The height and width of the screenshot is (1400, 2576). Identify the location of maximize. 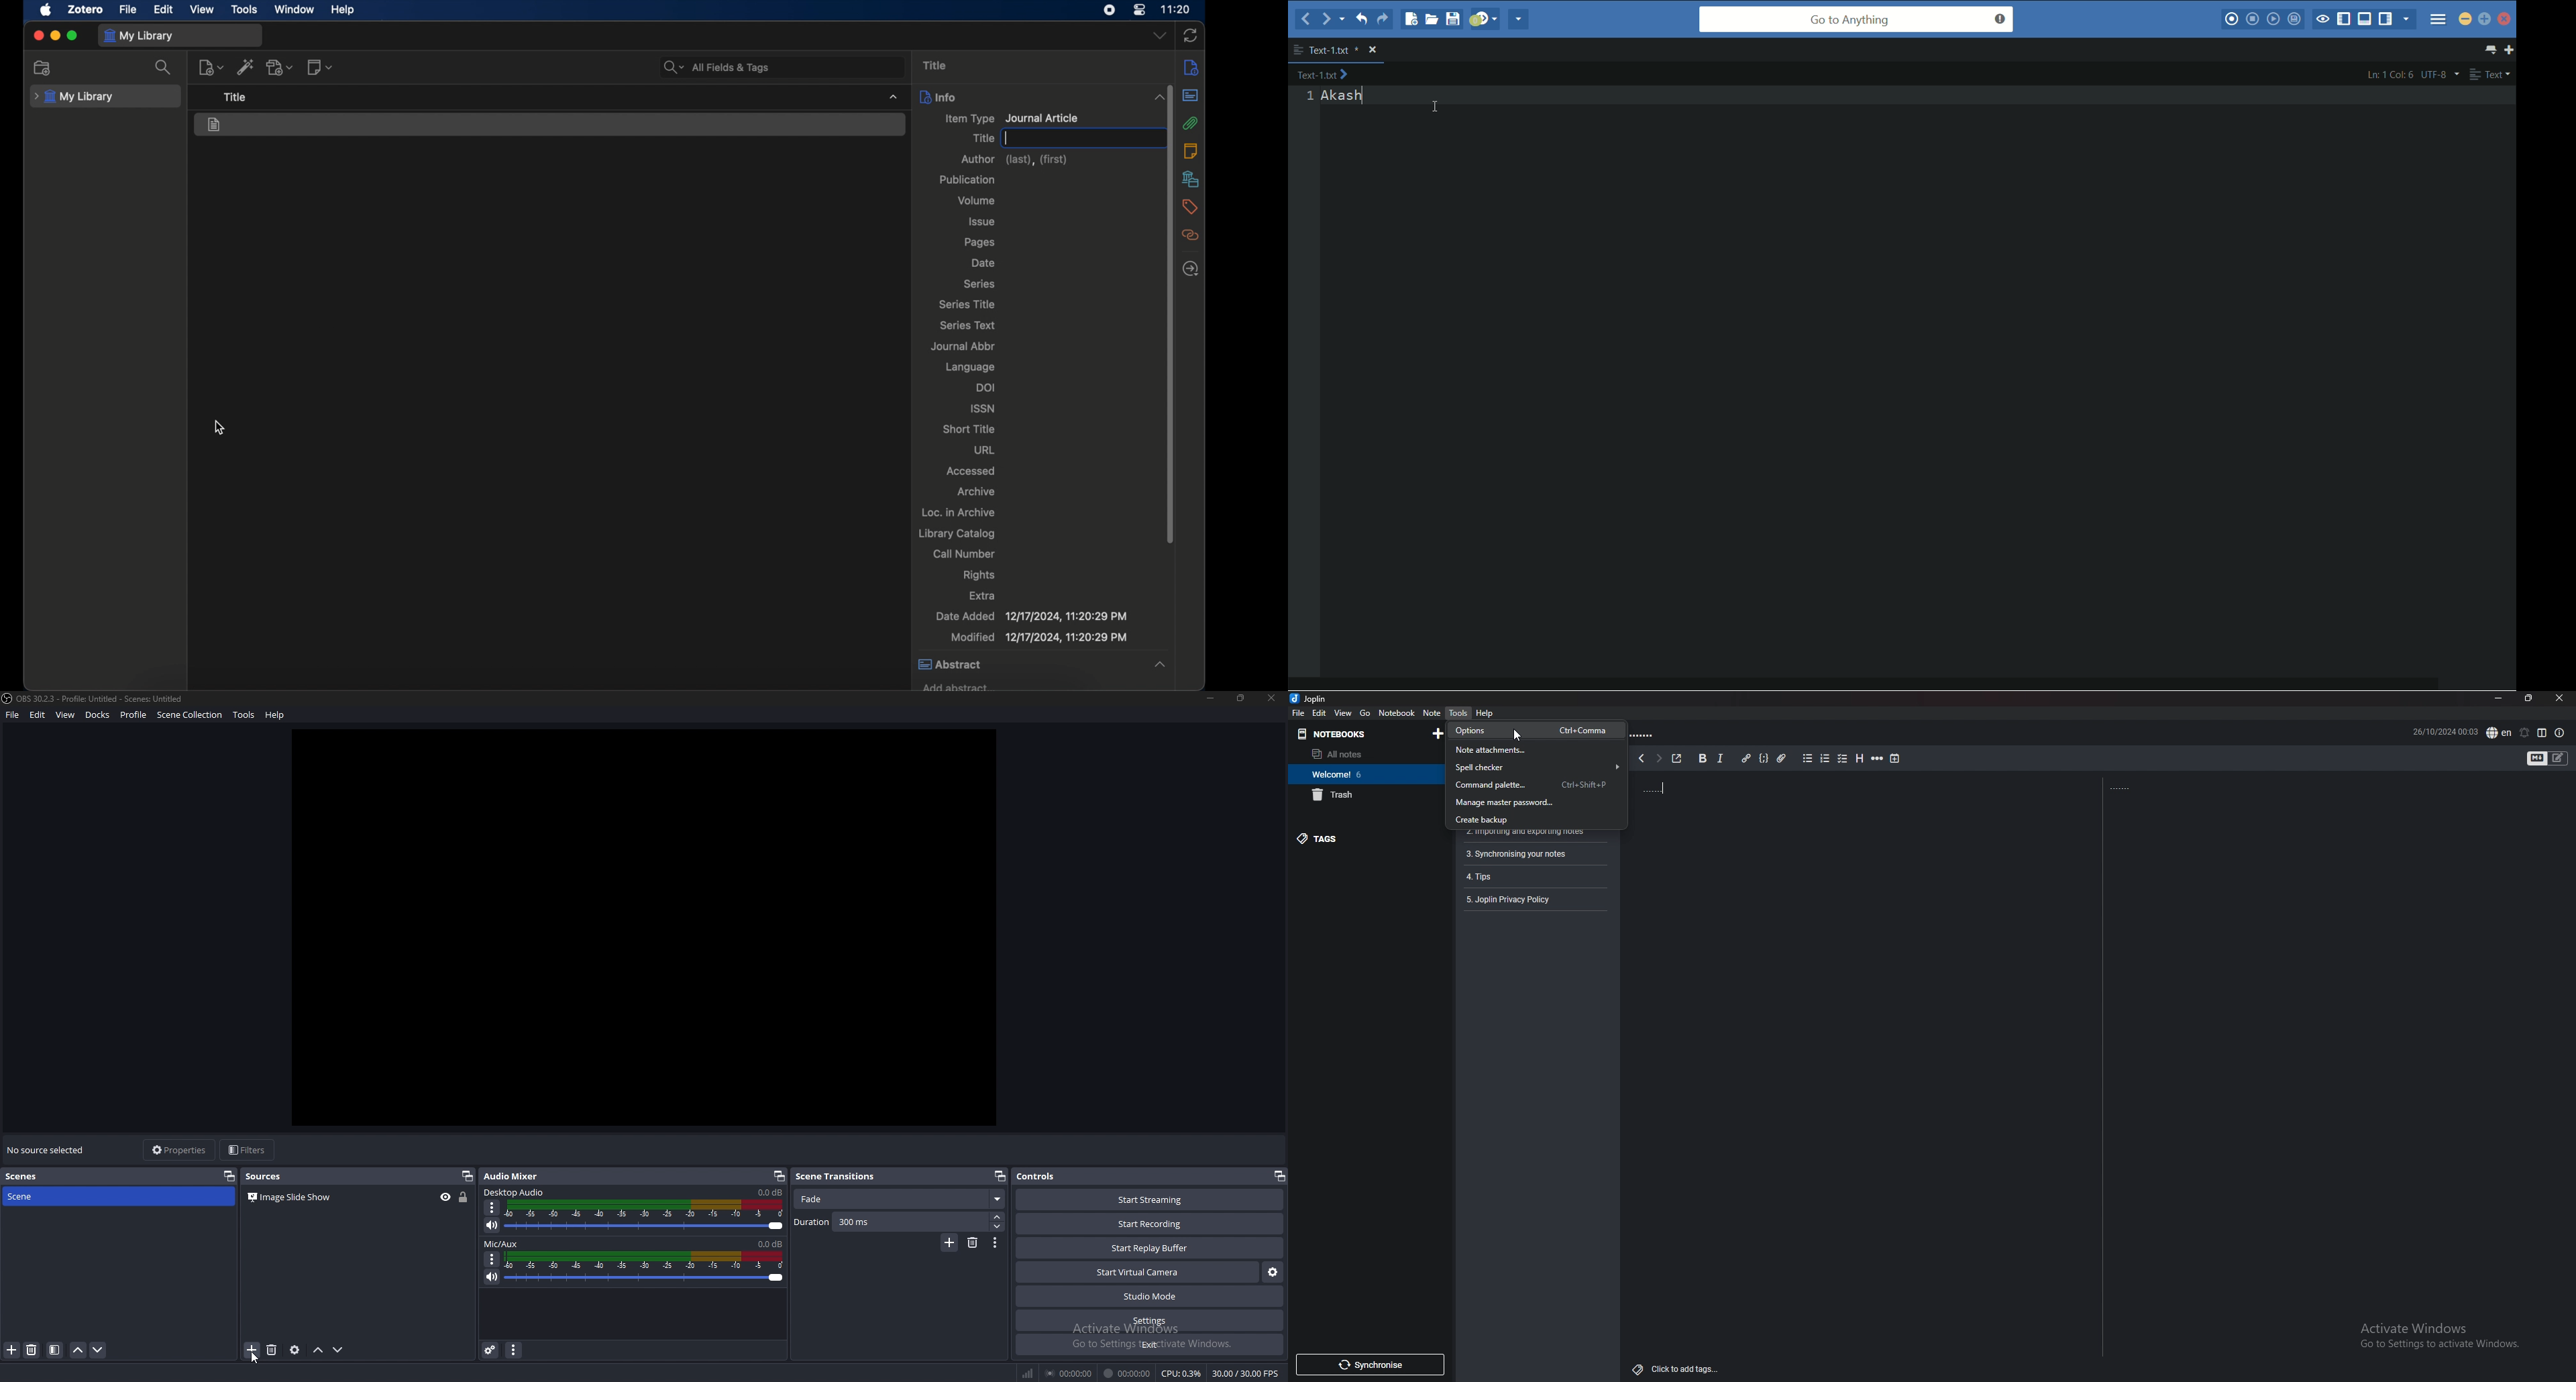
(2484, 19).